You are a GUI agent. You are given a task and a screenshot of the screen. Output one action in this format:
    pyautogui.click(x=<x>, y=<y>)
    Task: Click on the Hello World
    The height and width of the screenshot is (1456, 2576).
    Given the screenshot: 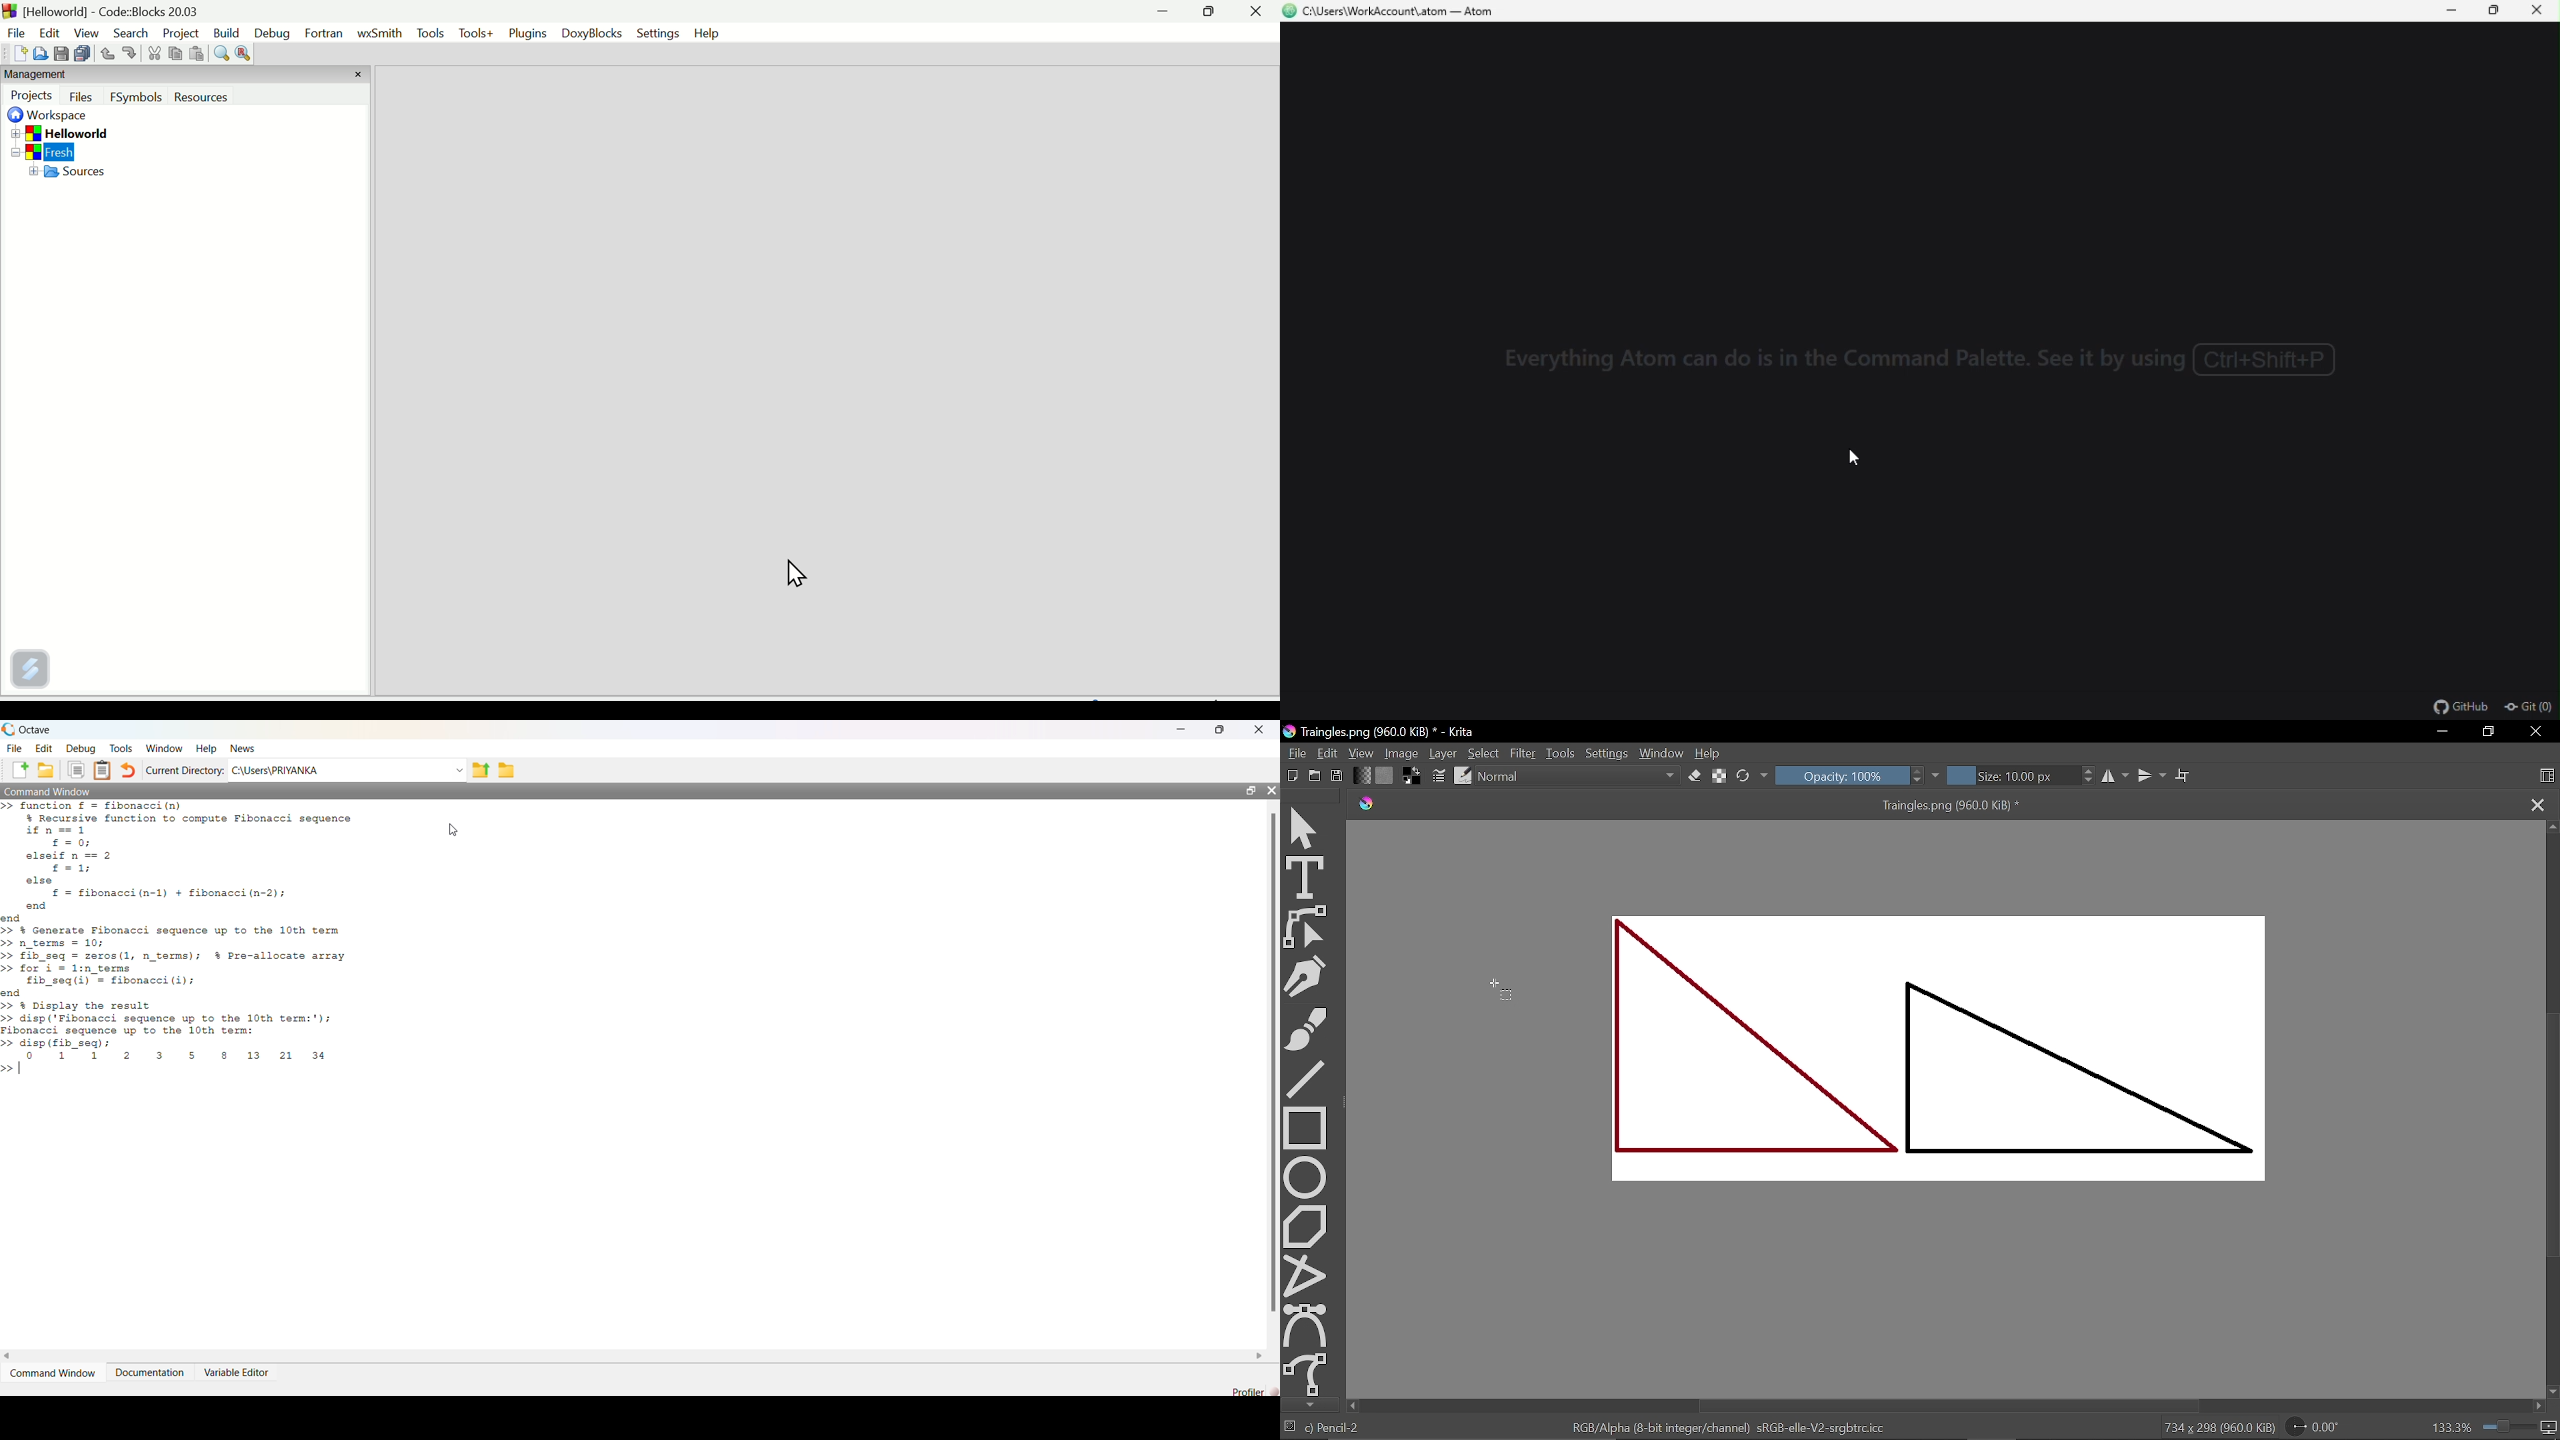 What is the action you would take?
    pyautogui.click(x=79, y=133)
    